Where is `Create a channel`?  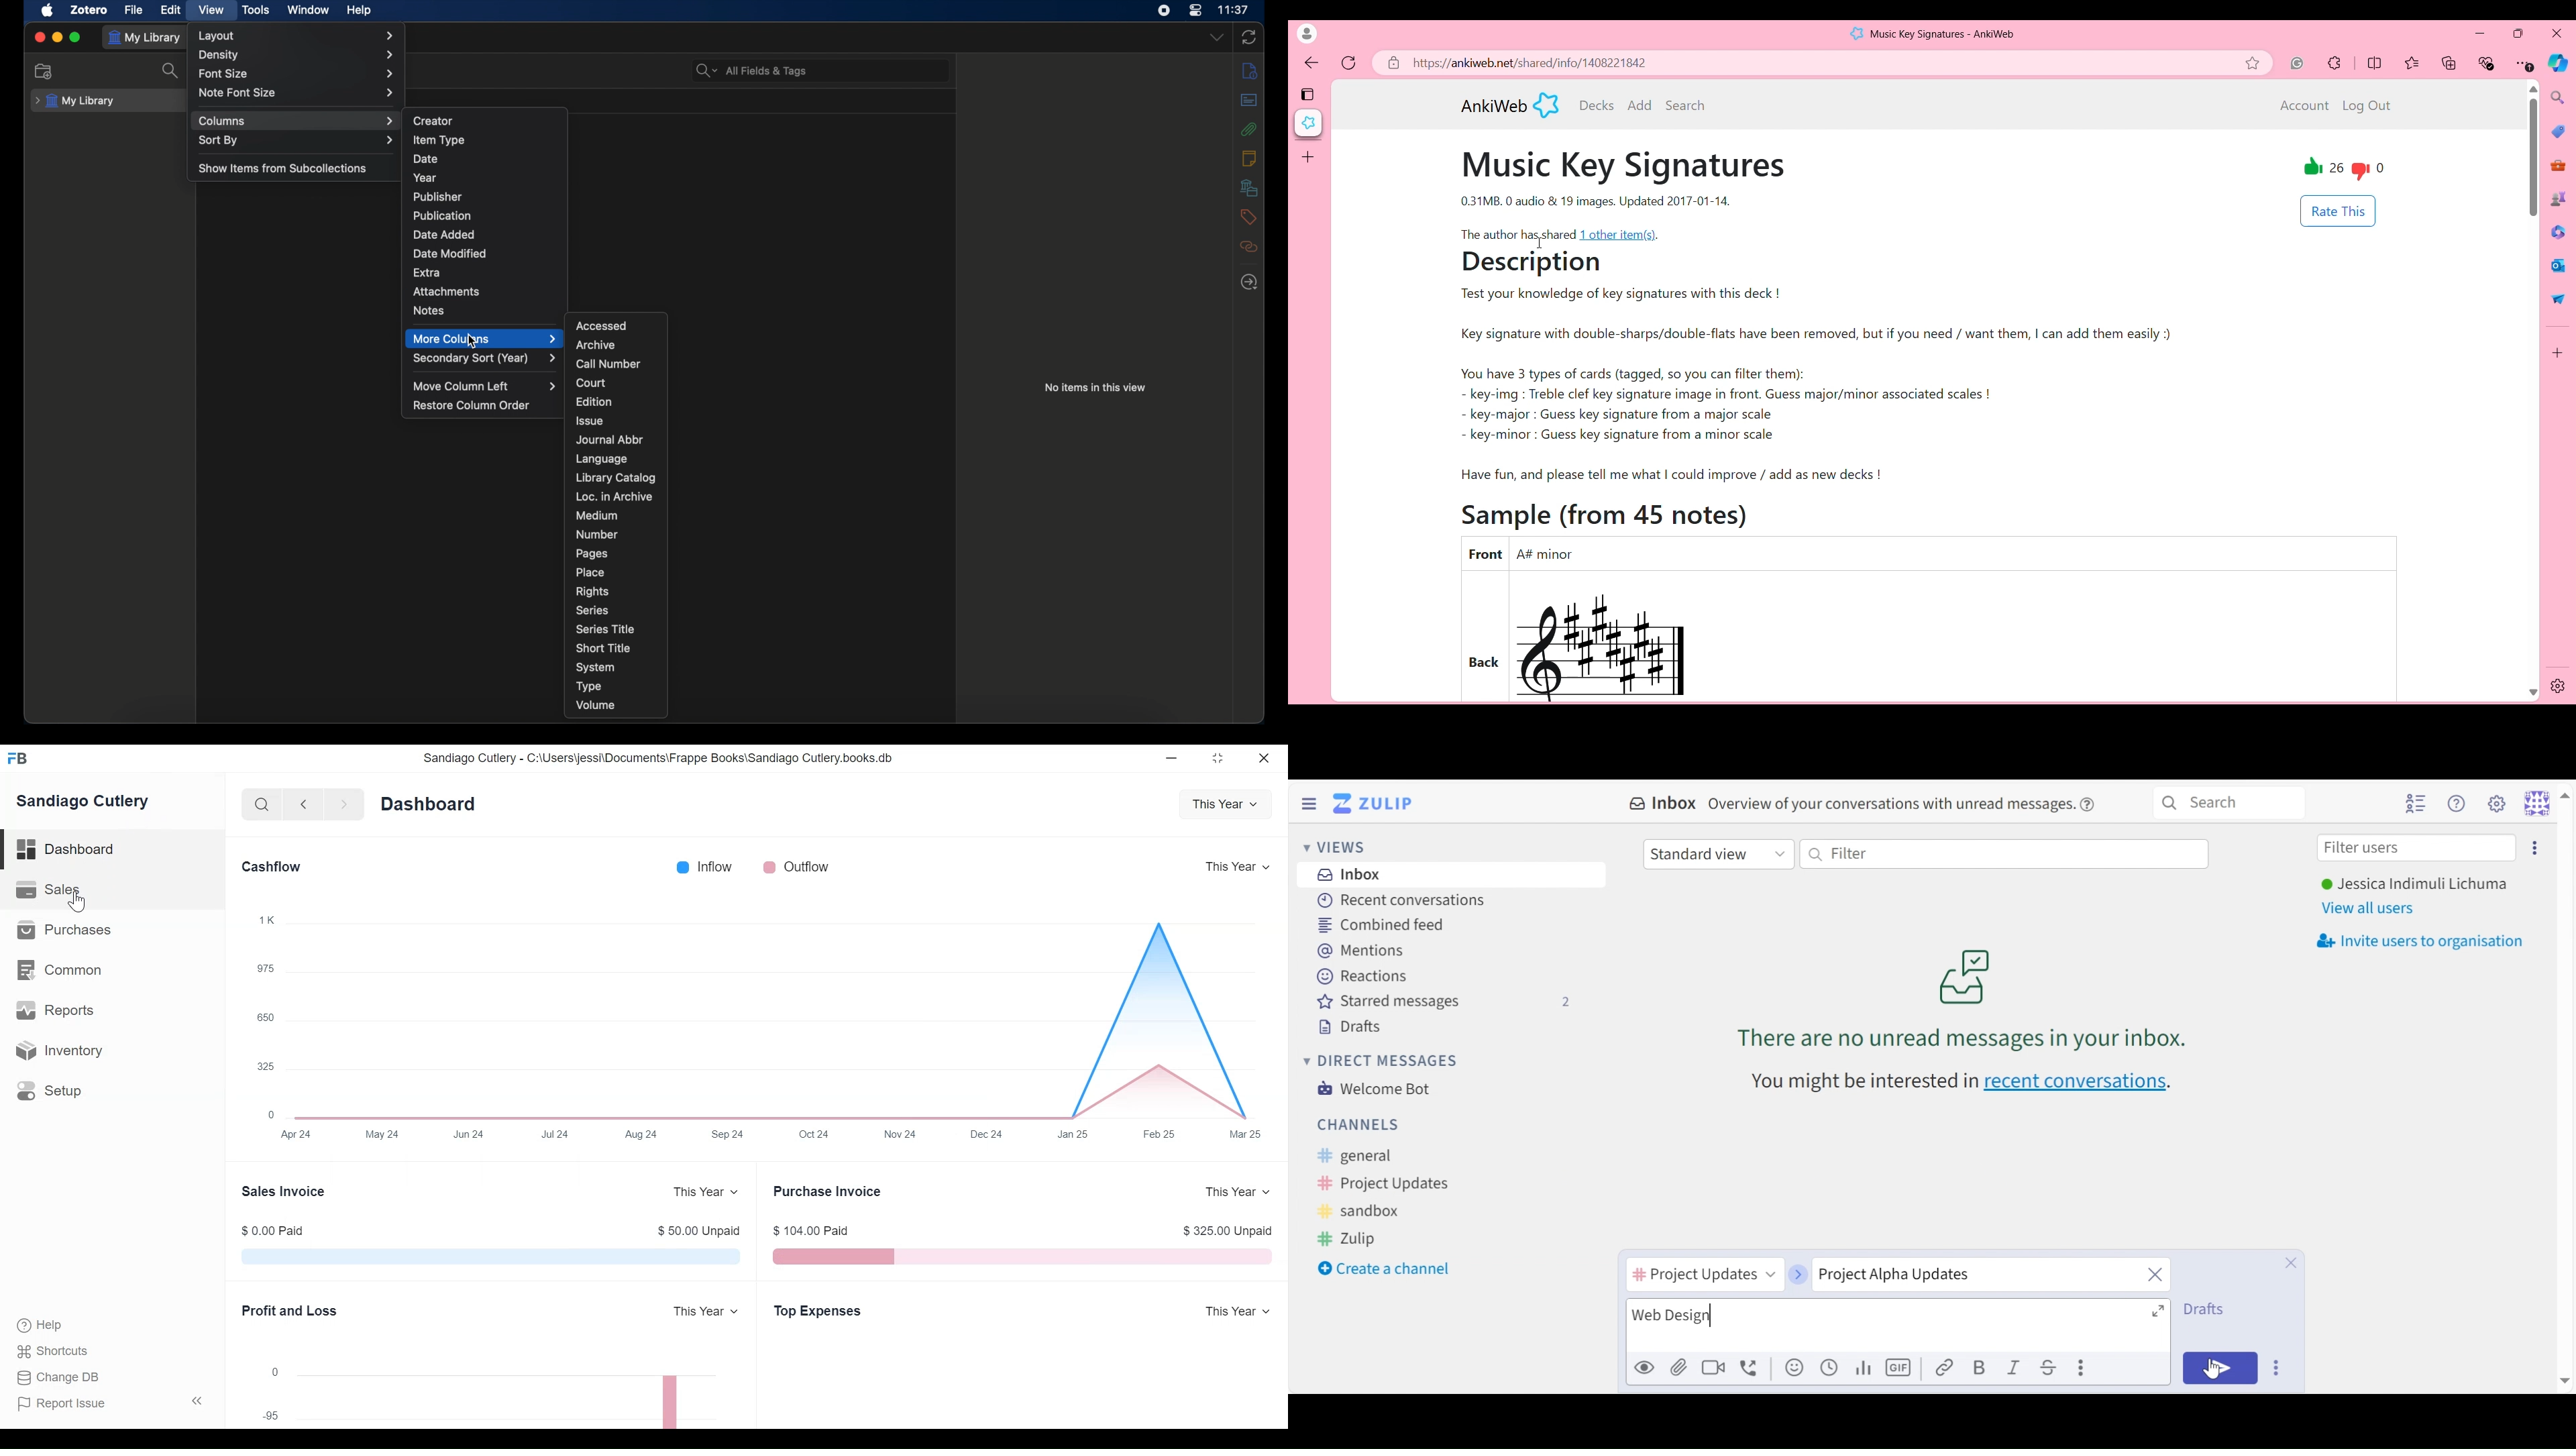 Create a channel is located at coordinates (1387, 1270).